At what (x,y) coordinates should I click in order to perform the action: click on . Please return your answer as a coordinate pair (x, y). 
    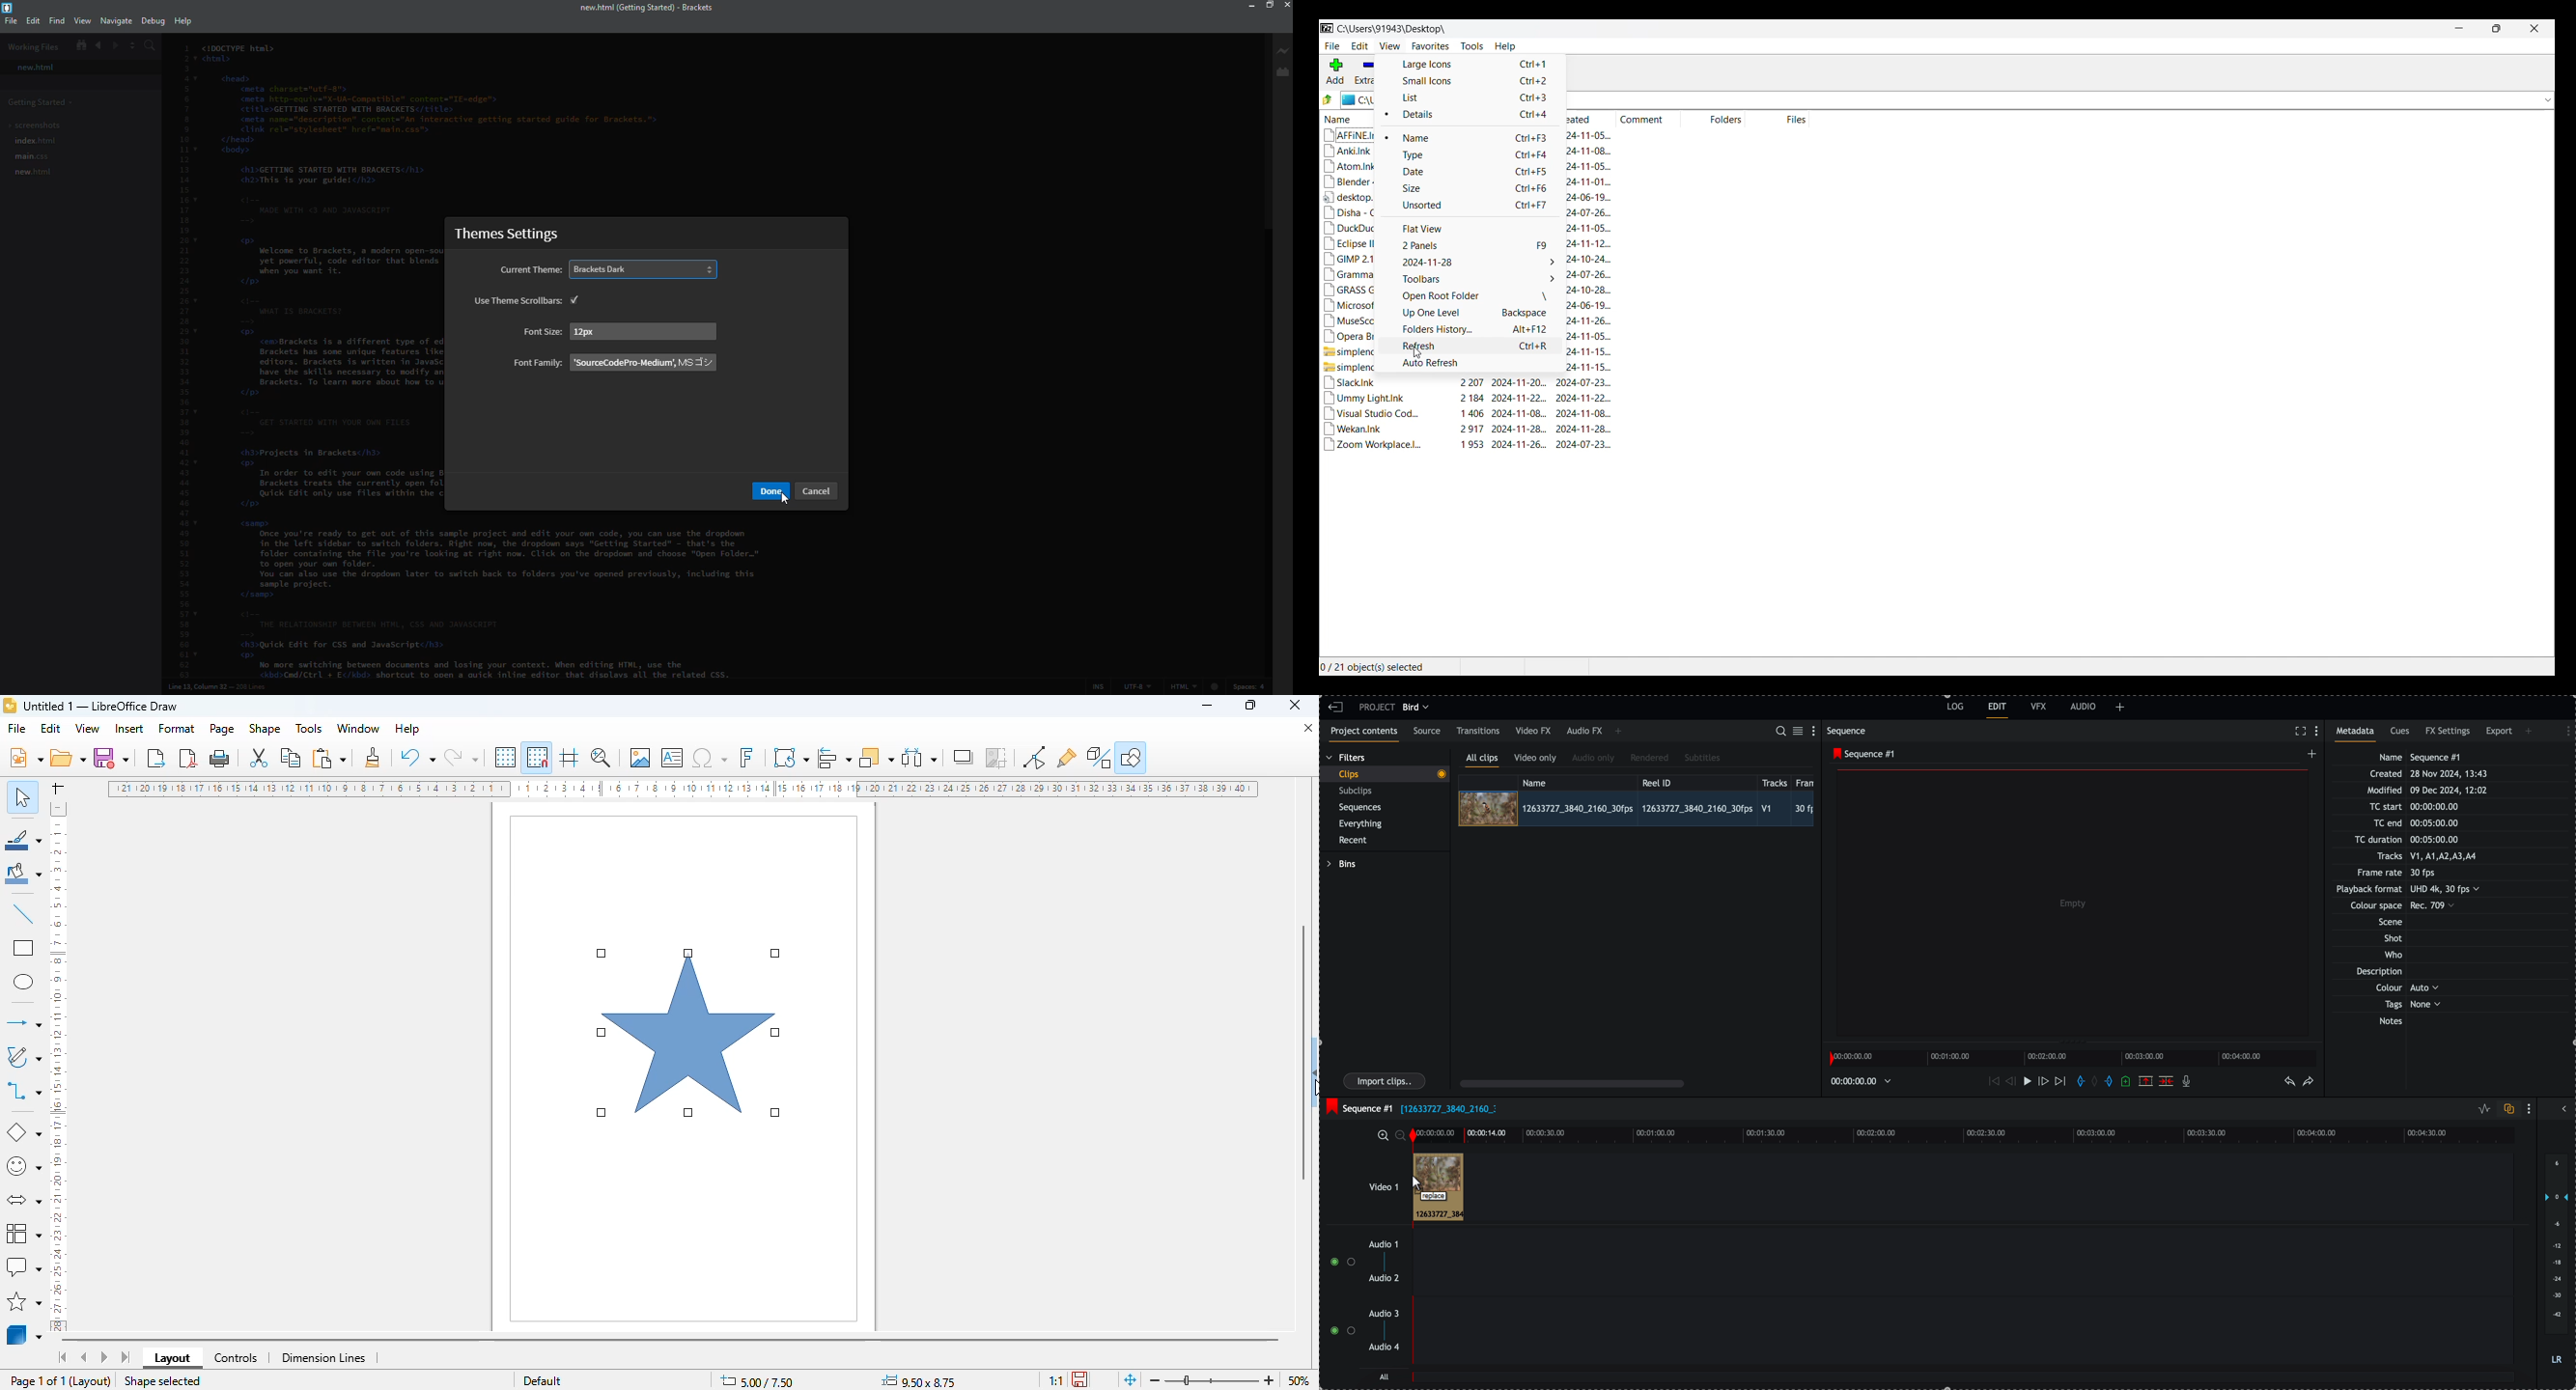
    Looking at the image, I should click on (819, 492).